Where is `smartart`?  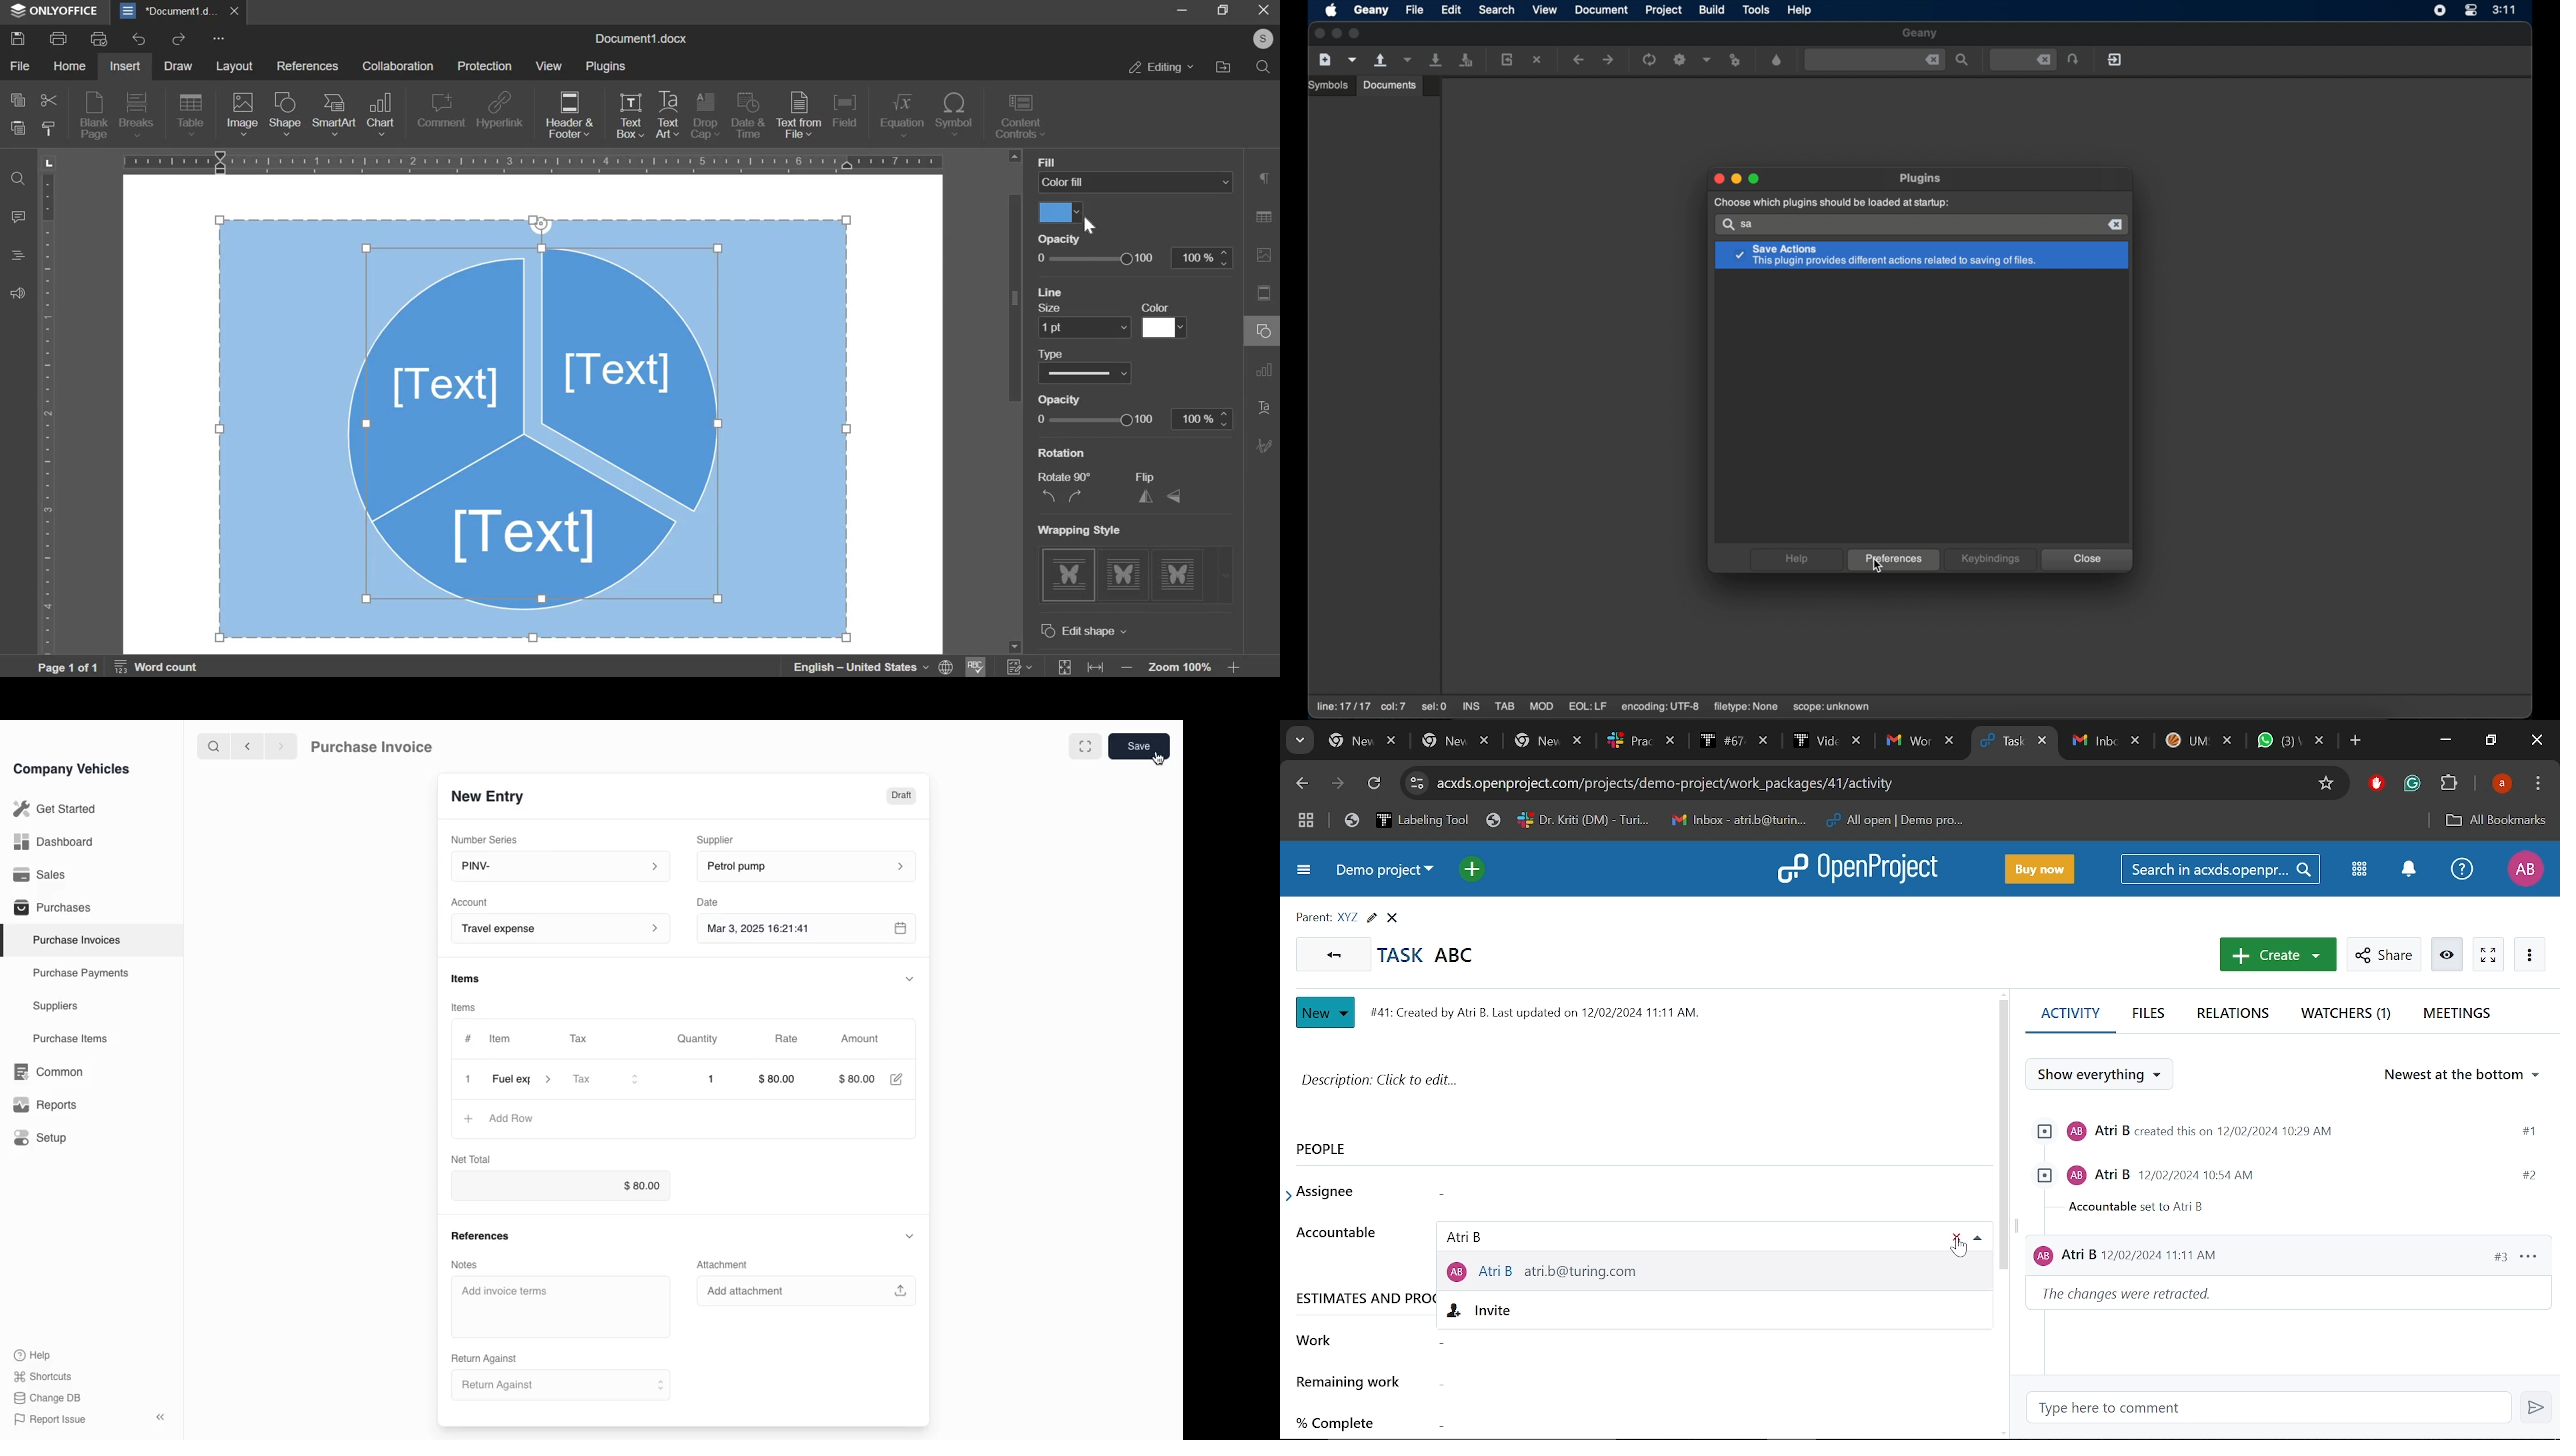 smartart is located at coordinates (335, 114).